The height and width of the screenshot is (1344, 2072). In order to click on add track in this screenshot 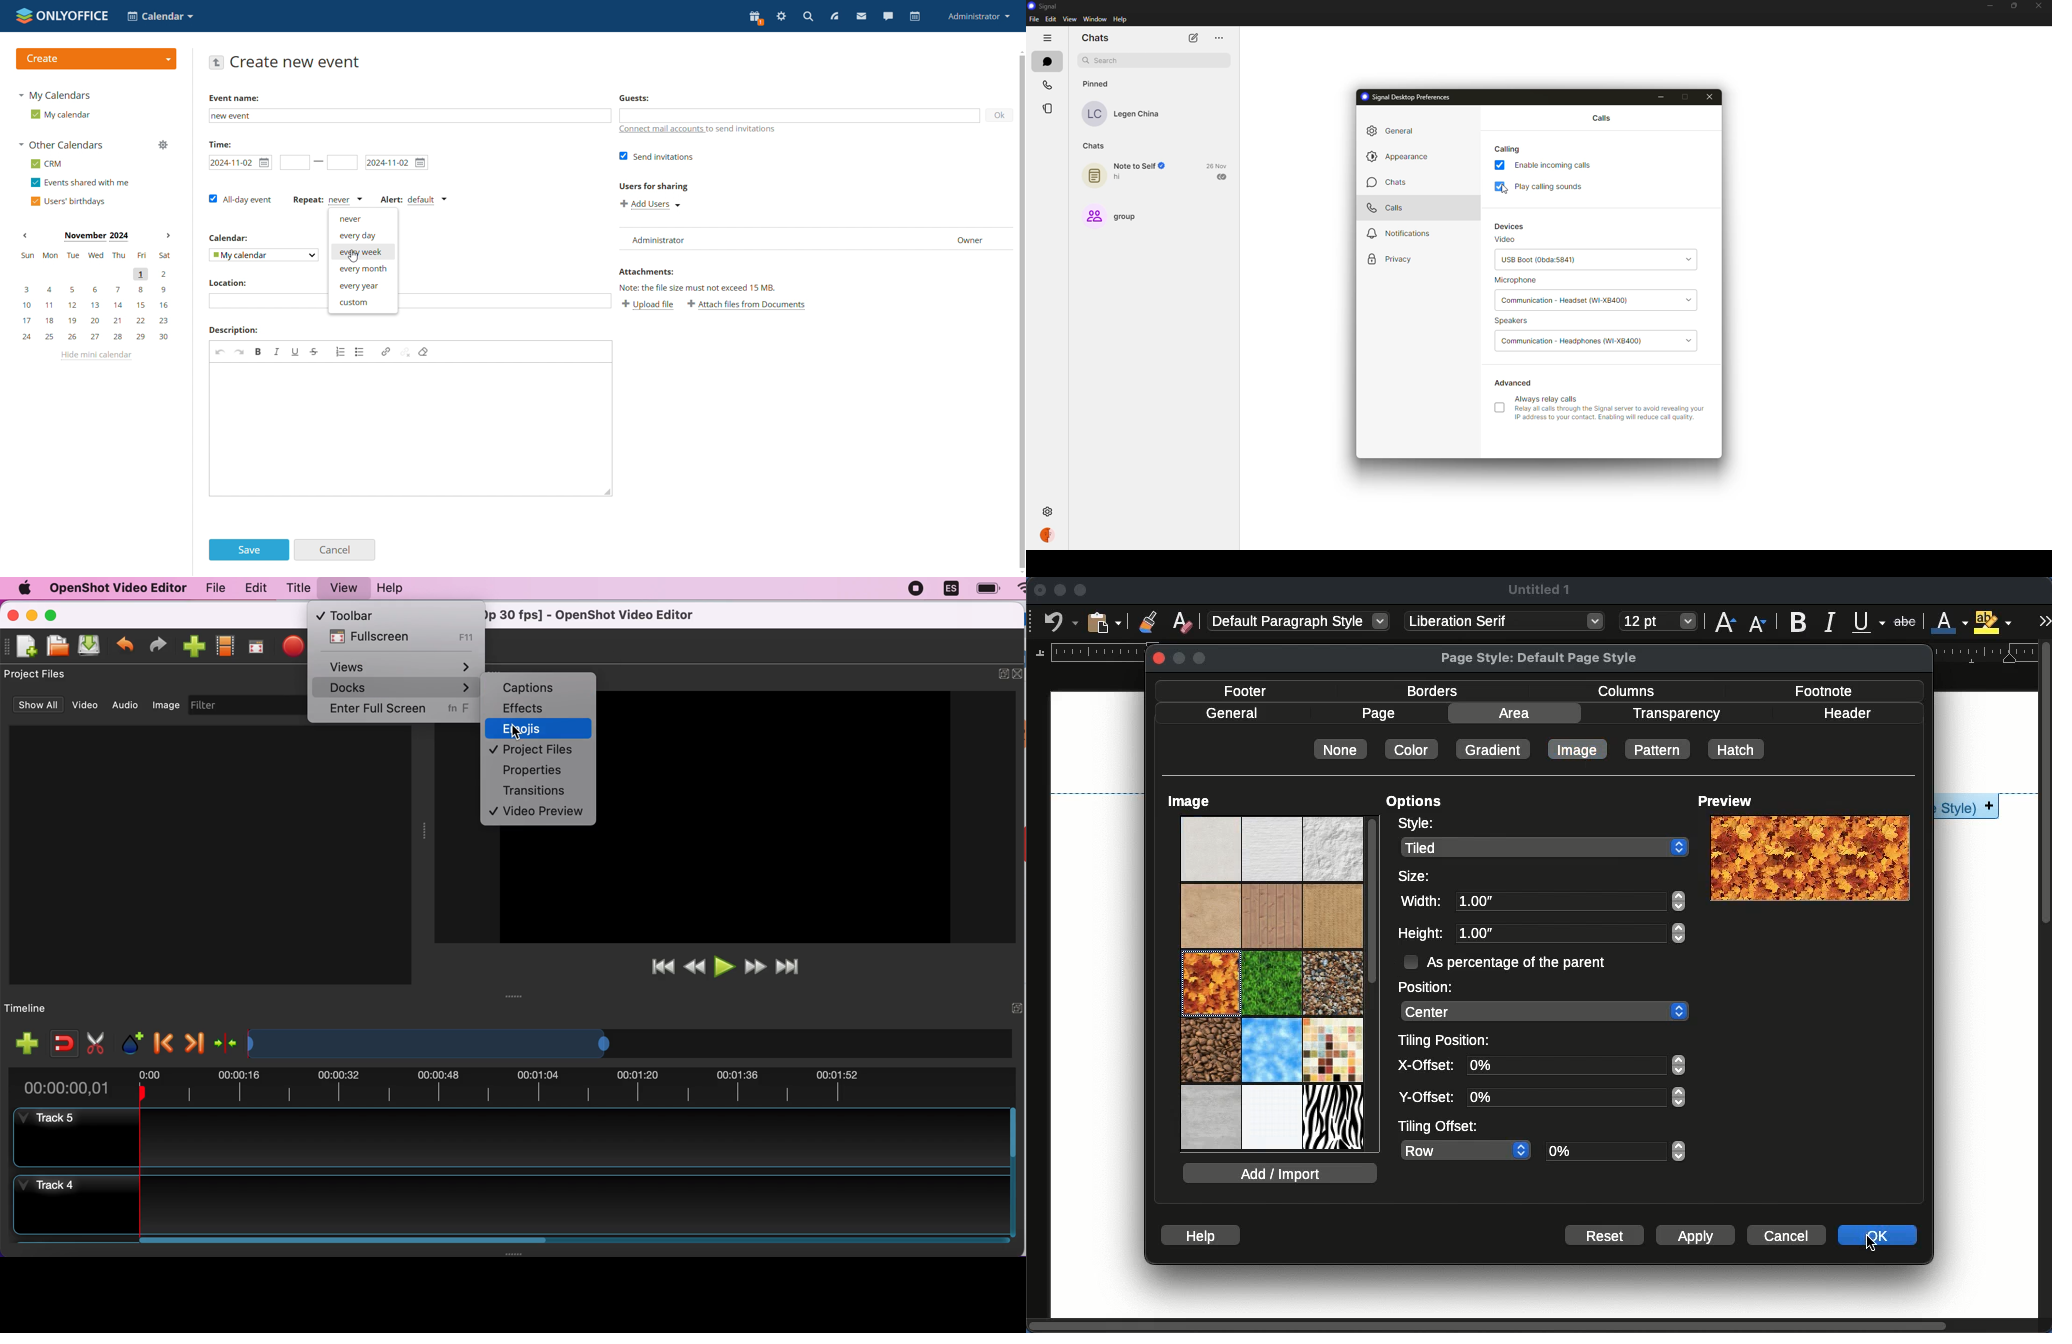, I will do `click(27, 1043)`.